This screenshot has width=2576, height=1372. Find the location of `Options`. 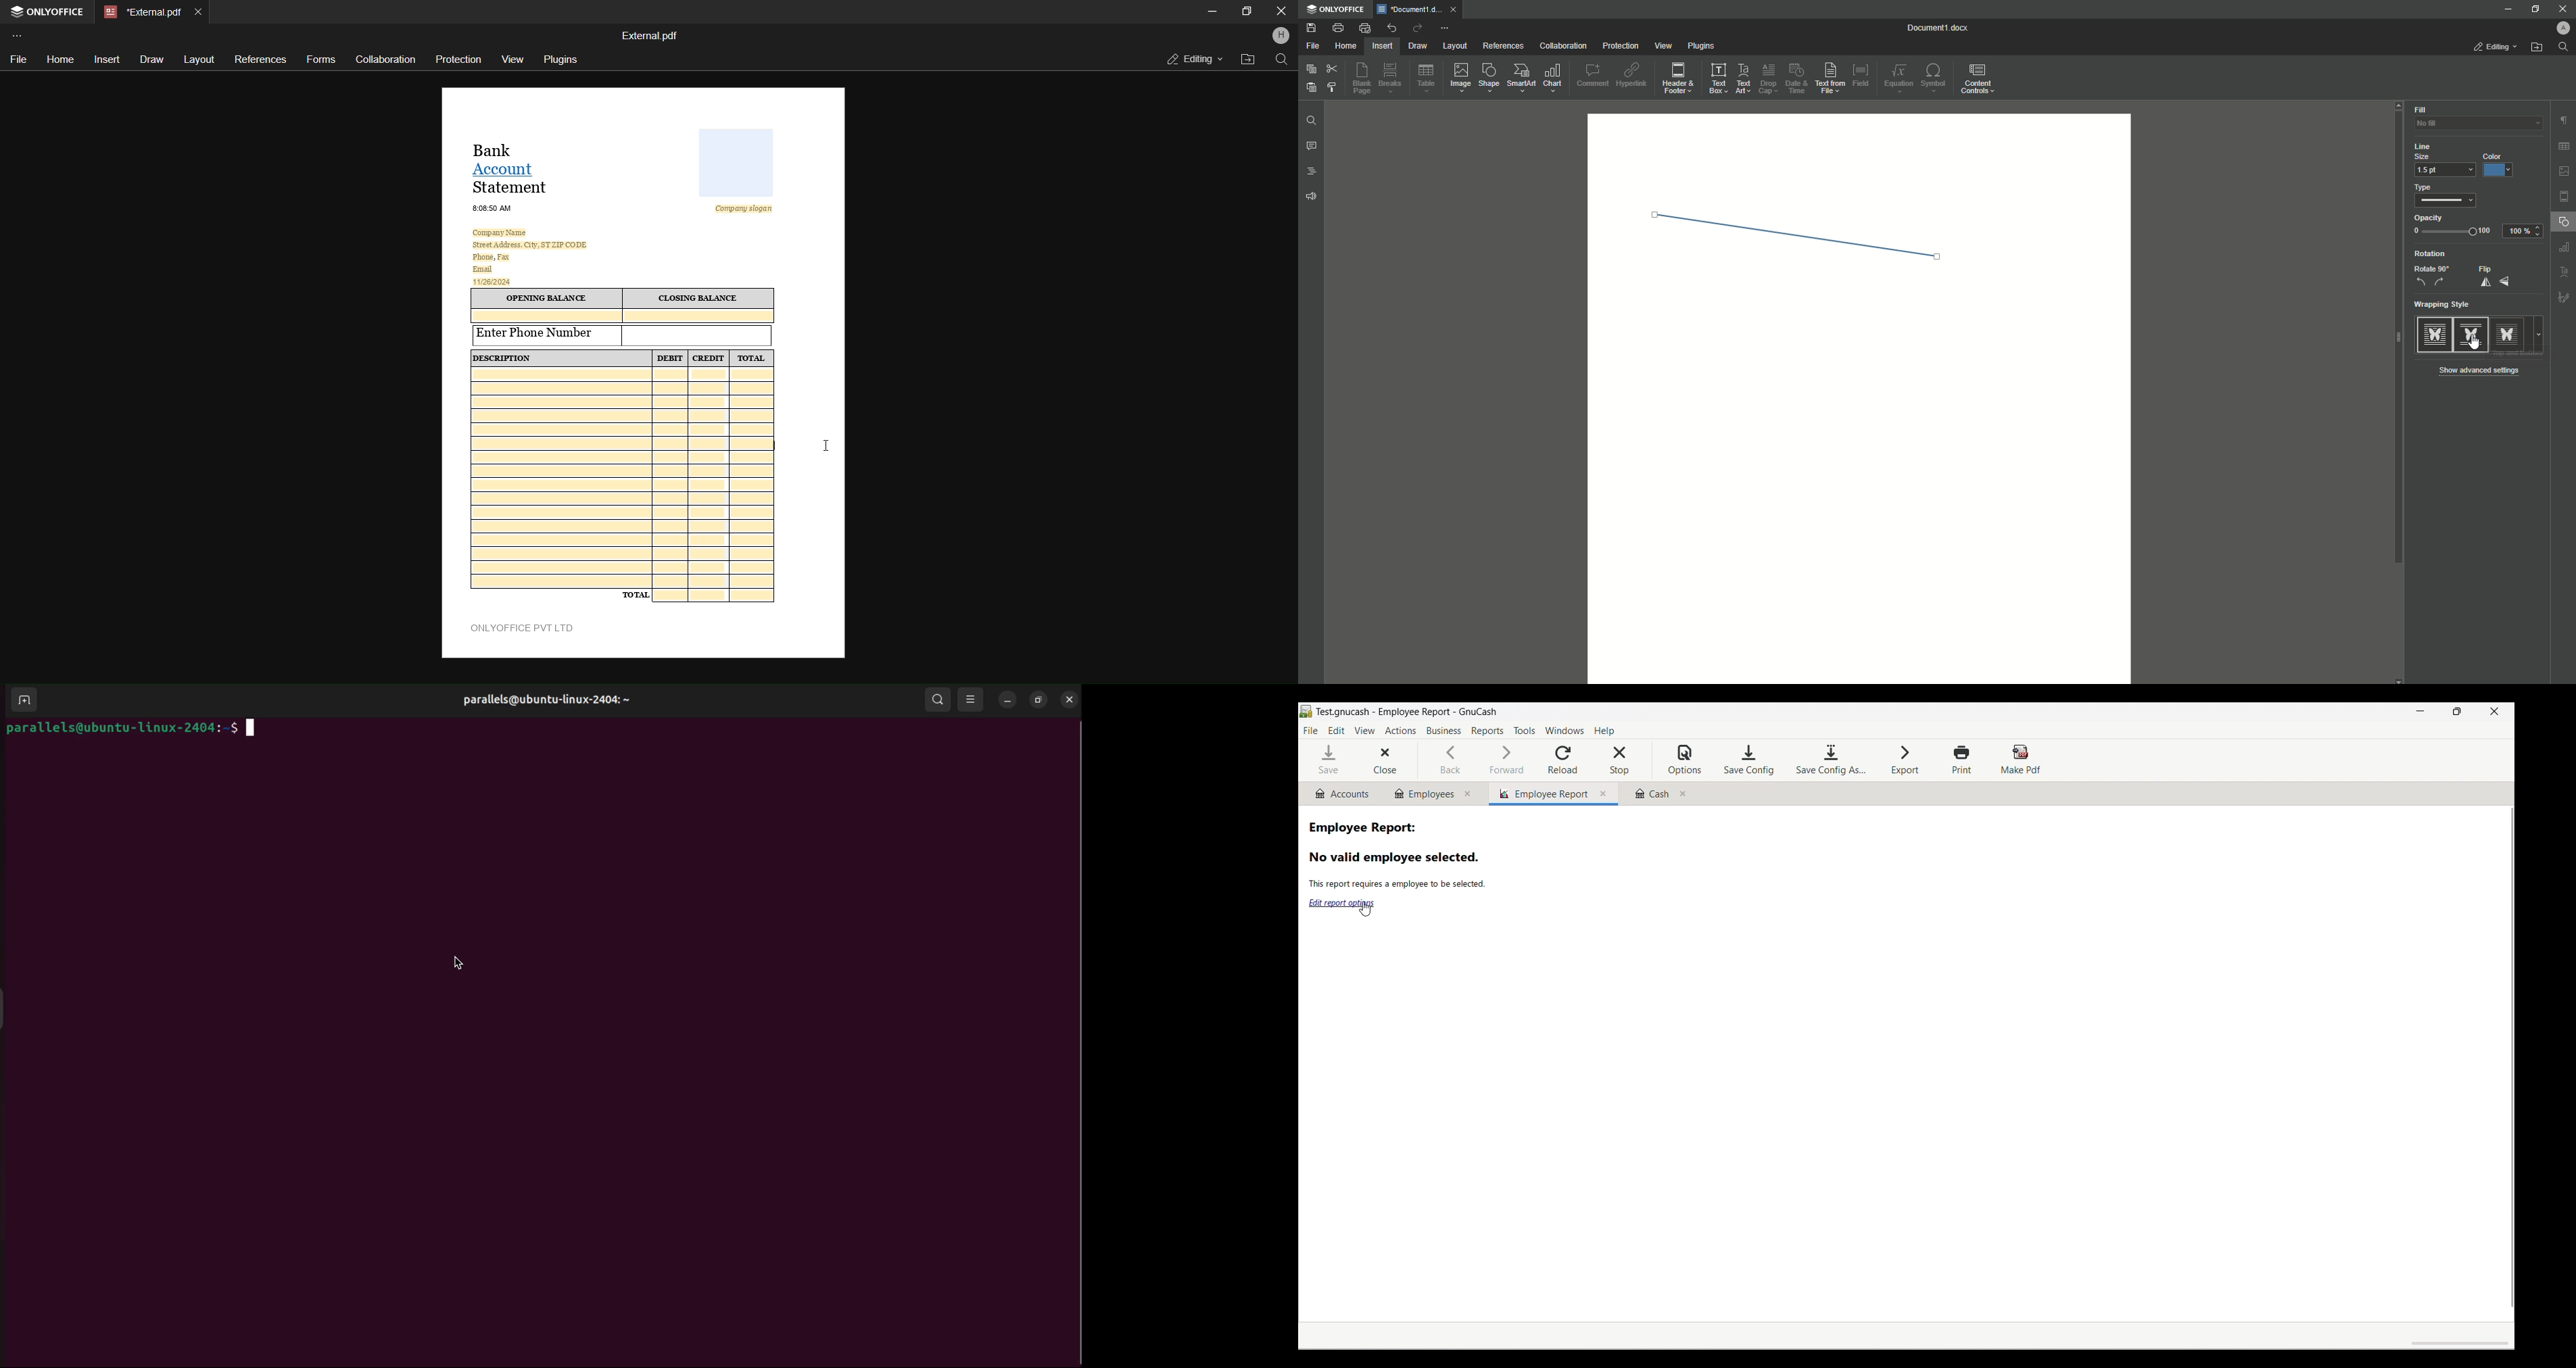

Options is located at coordinates (1684, 760).